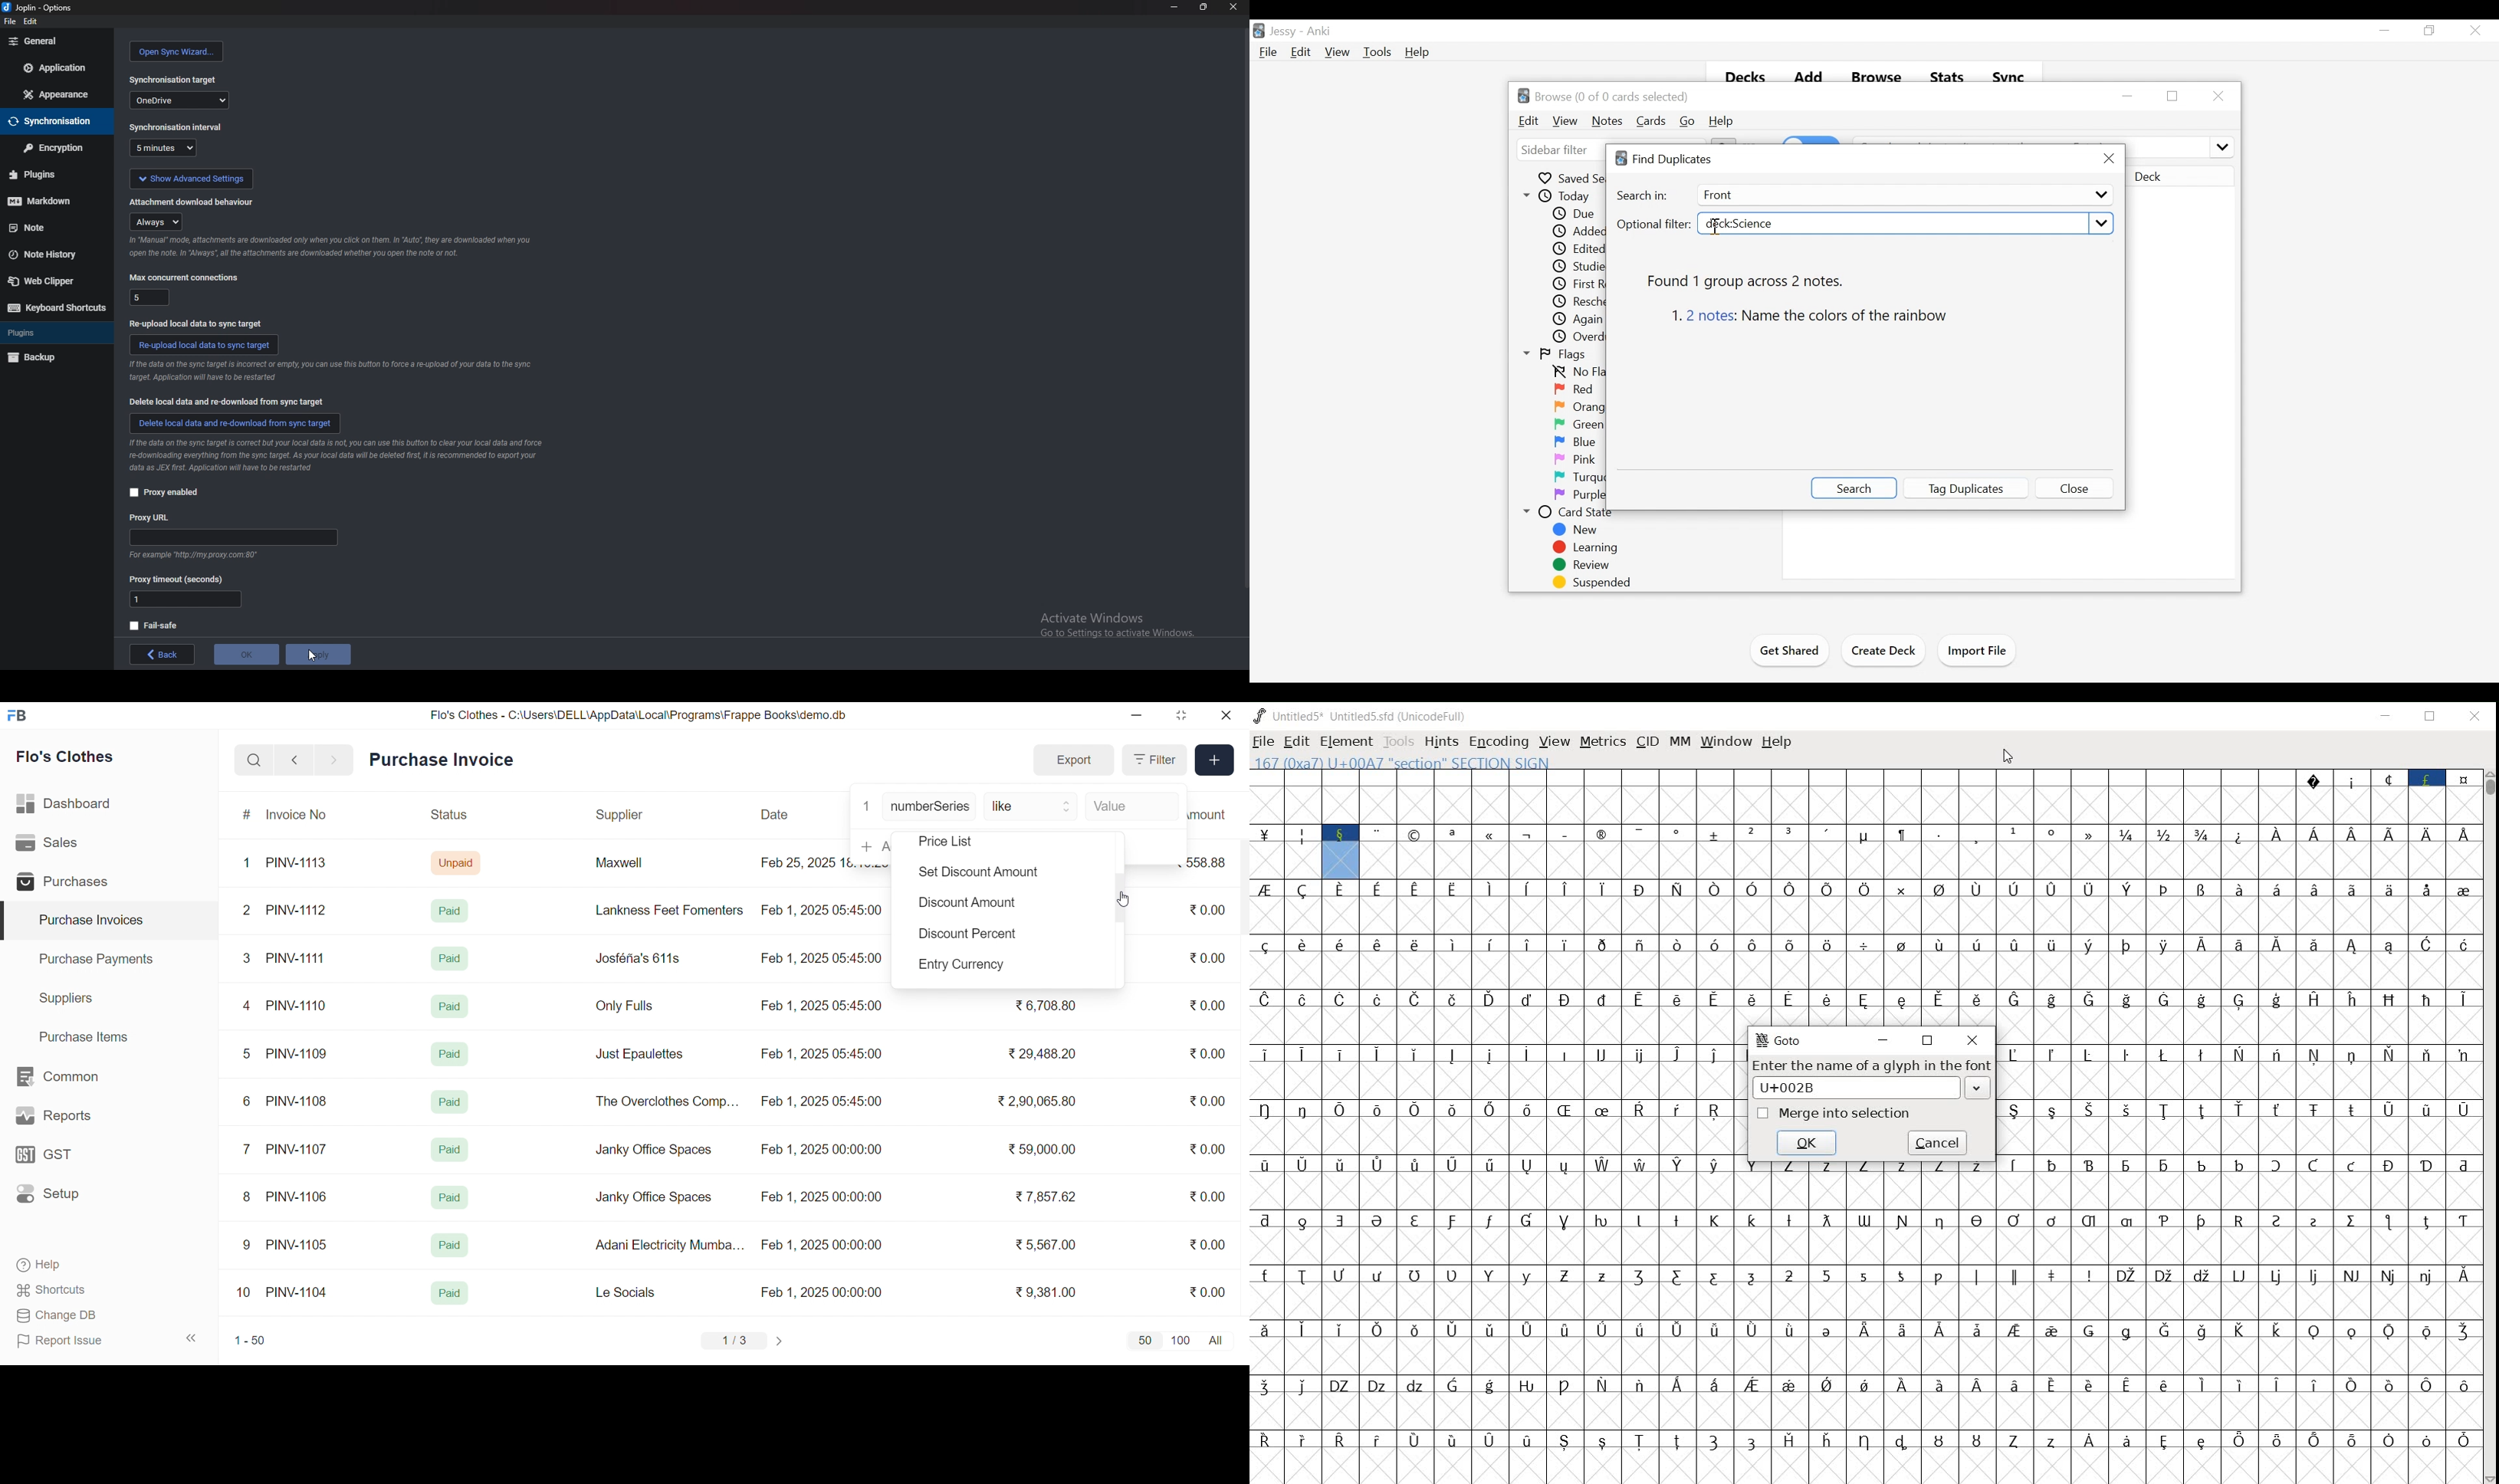 The height and width of the screenshot is (1484, 2520). What do you see at coordinates (81, 1341) in the screenshot?
I see `Report Issue` at bounding box center [81, 1341].